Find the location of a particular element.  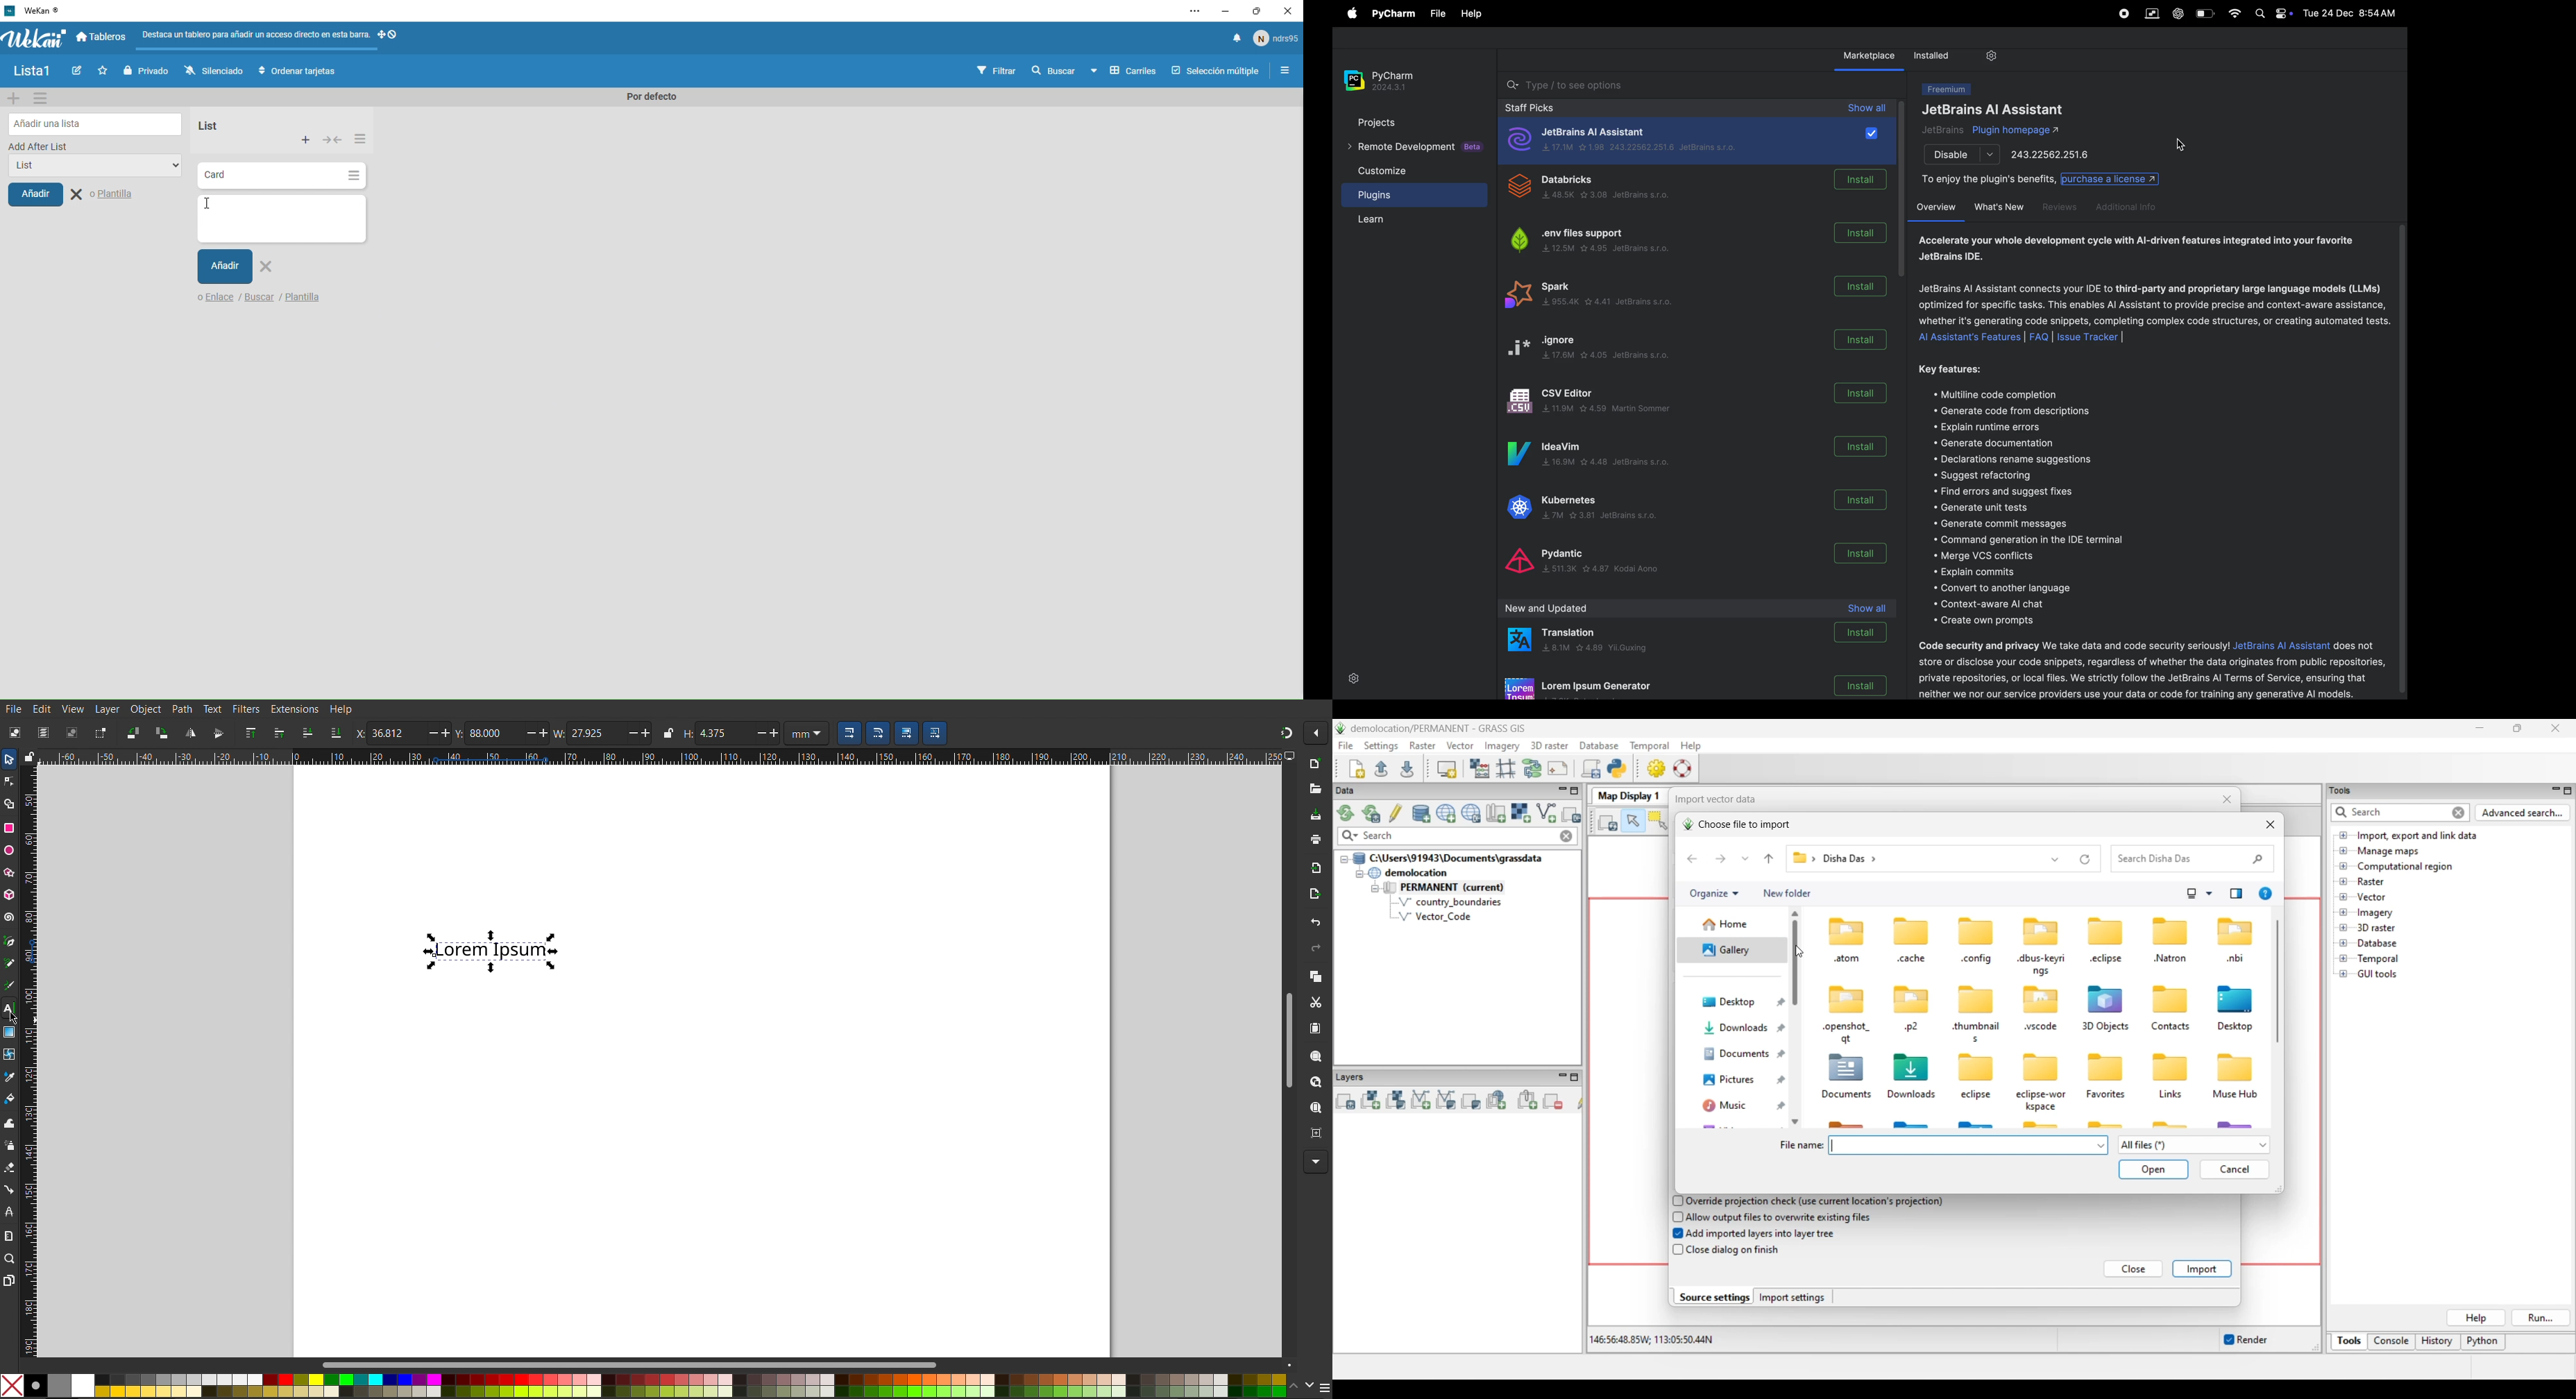

jet brains ai assistant is located at coordinates (1655, 143).